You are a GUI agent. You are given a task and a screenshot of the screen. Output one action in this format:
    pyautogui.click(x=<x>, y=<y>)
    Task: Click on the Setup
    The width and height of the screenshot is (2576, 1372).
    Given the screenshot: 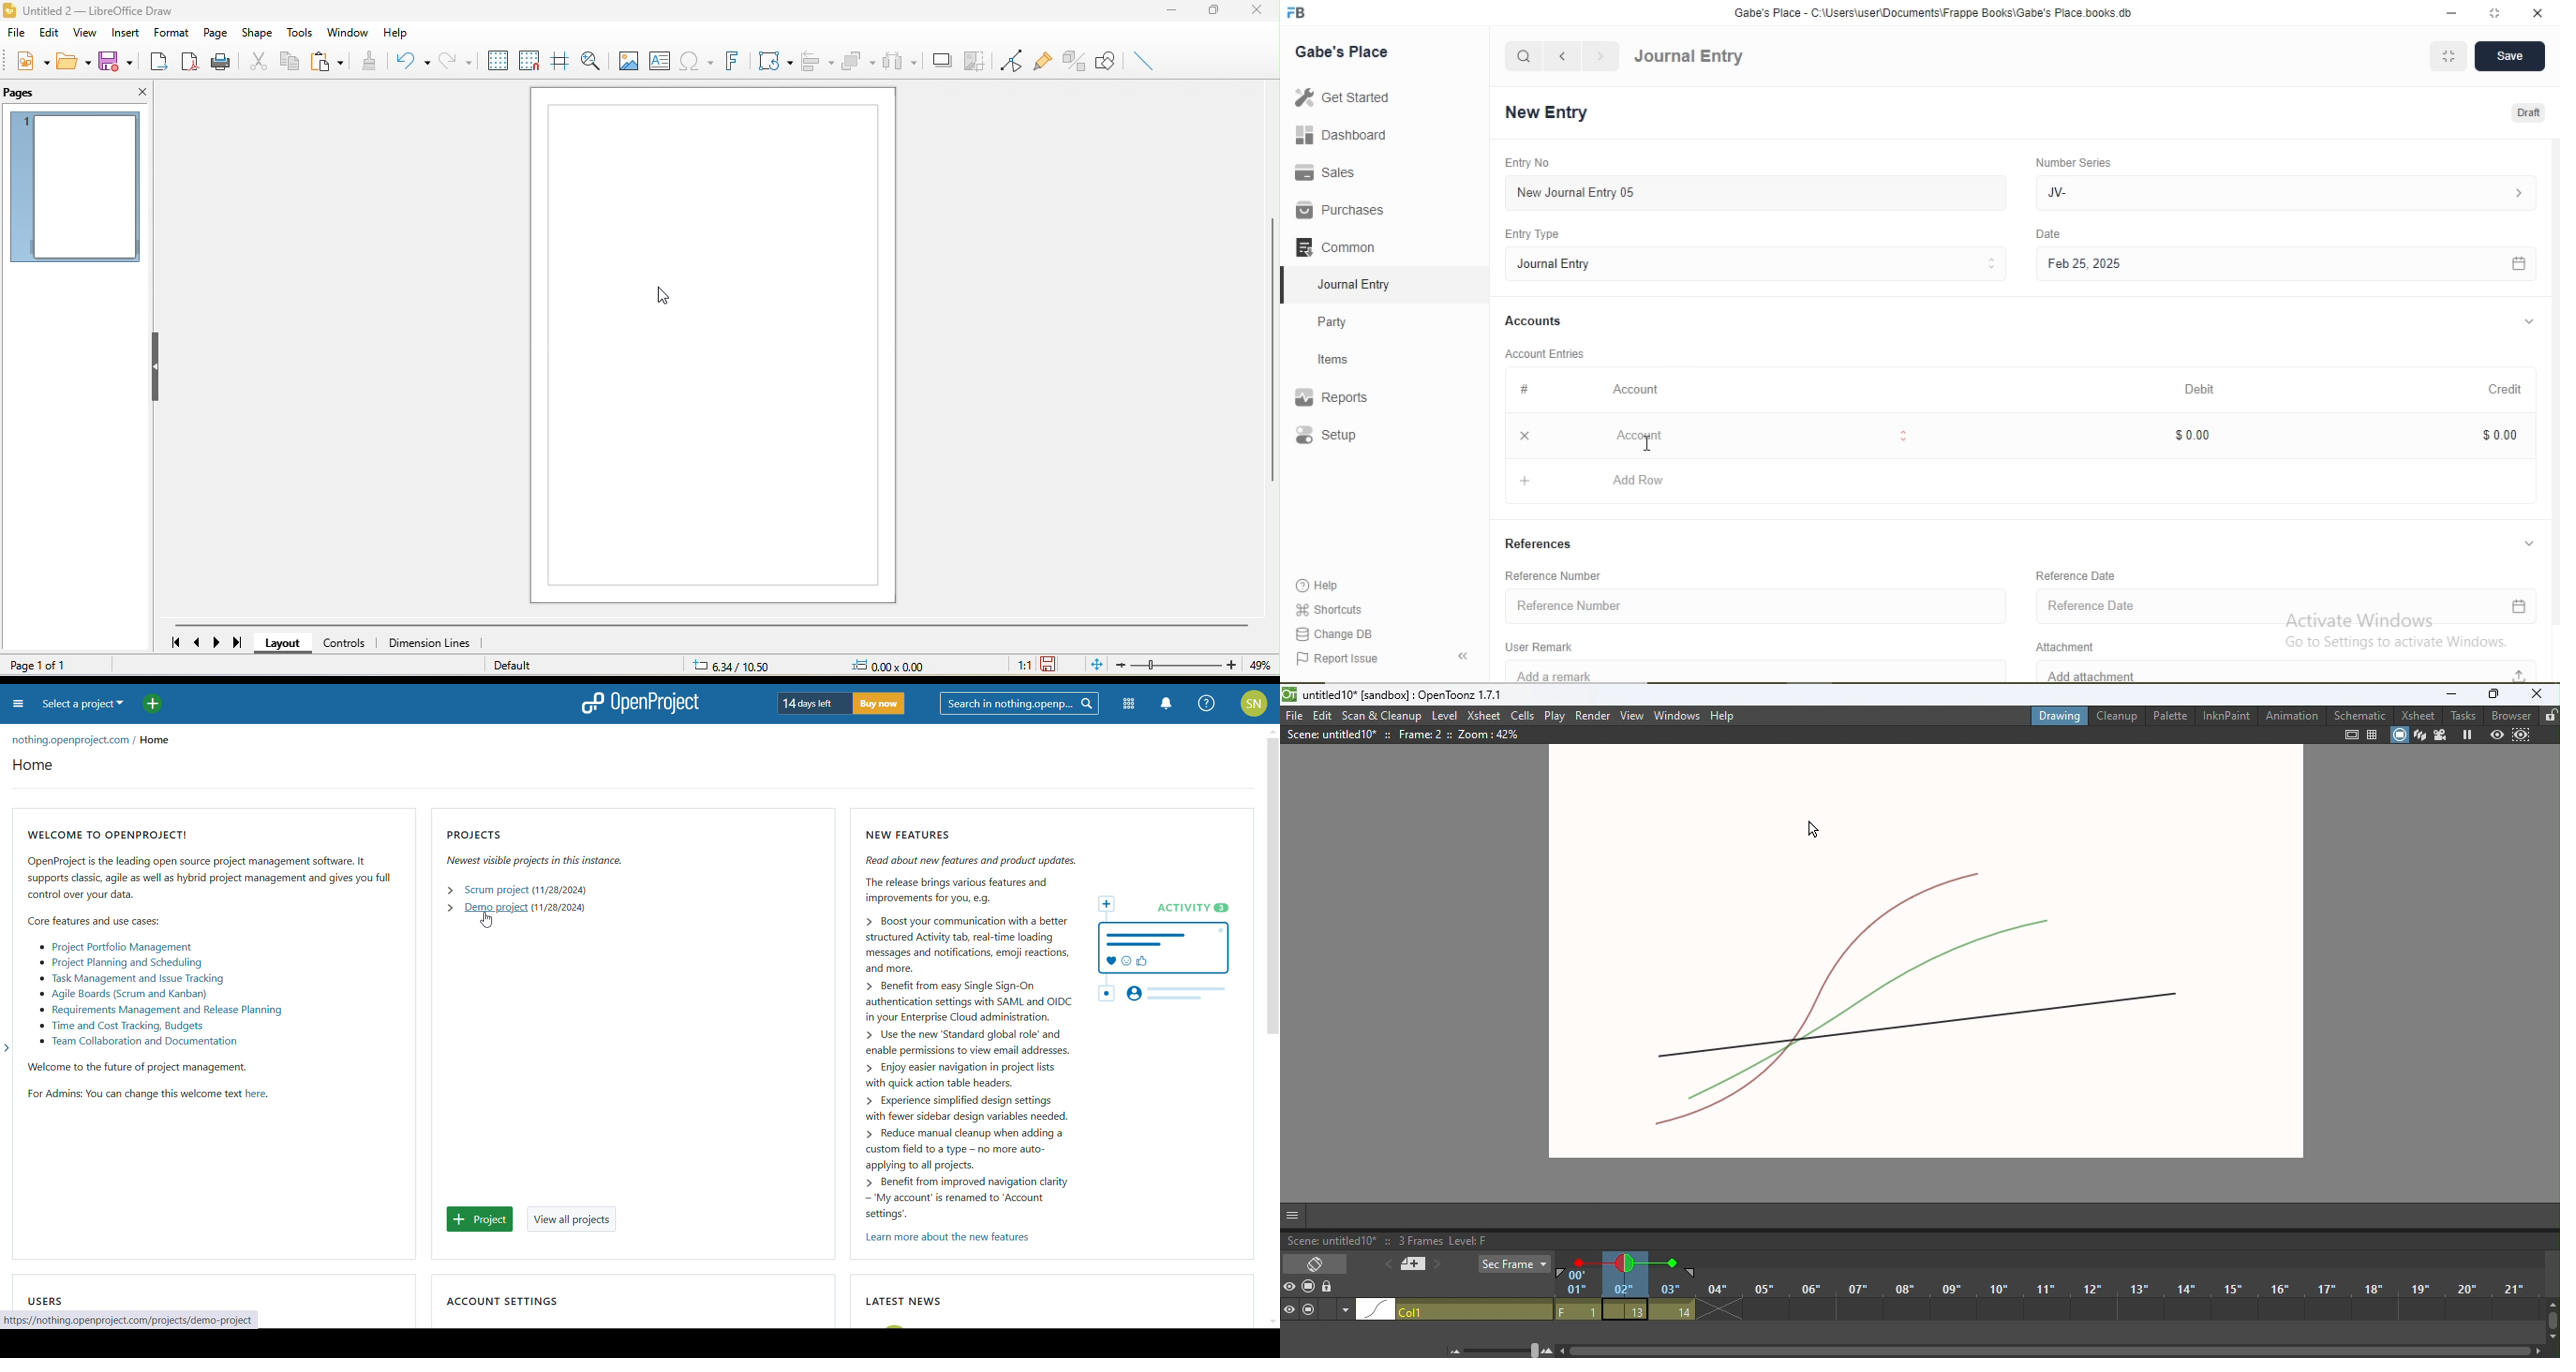 What is the action you would take?
    pyautogui.click(x=1355, y=437)
    